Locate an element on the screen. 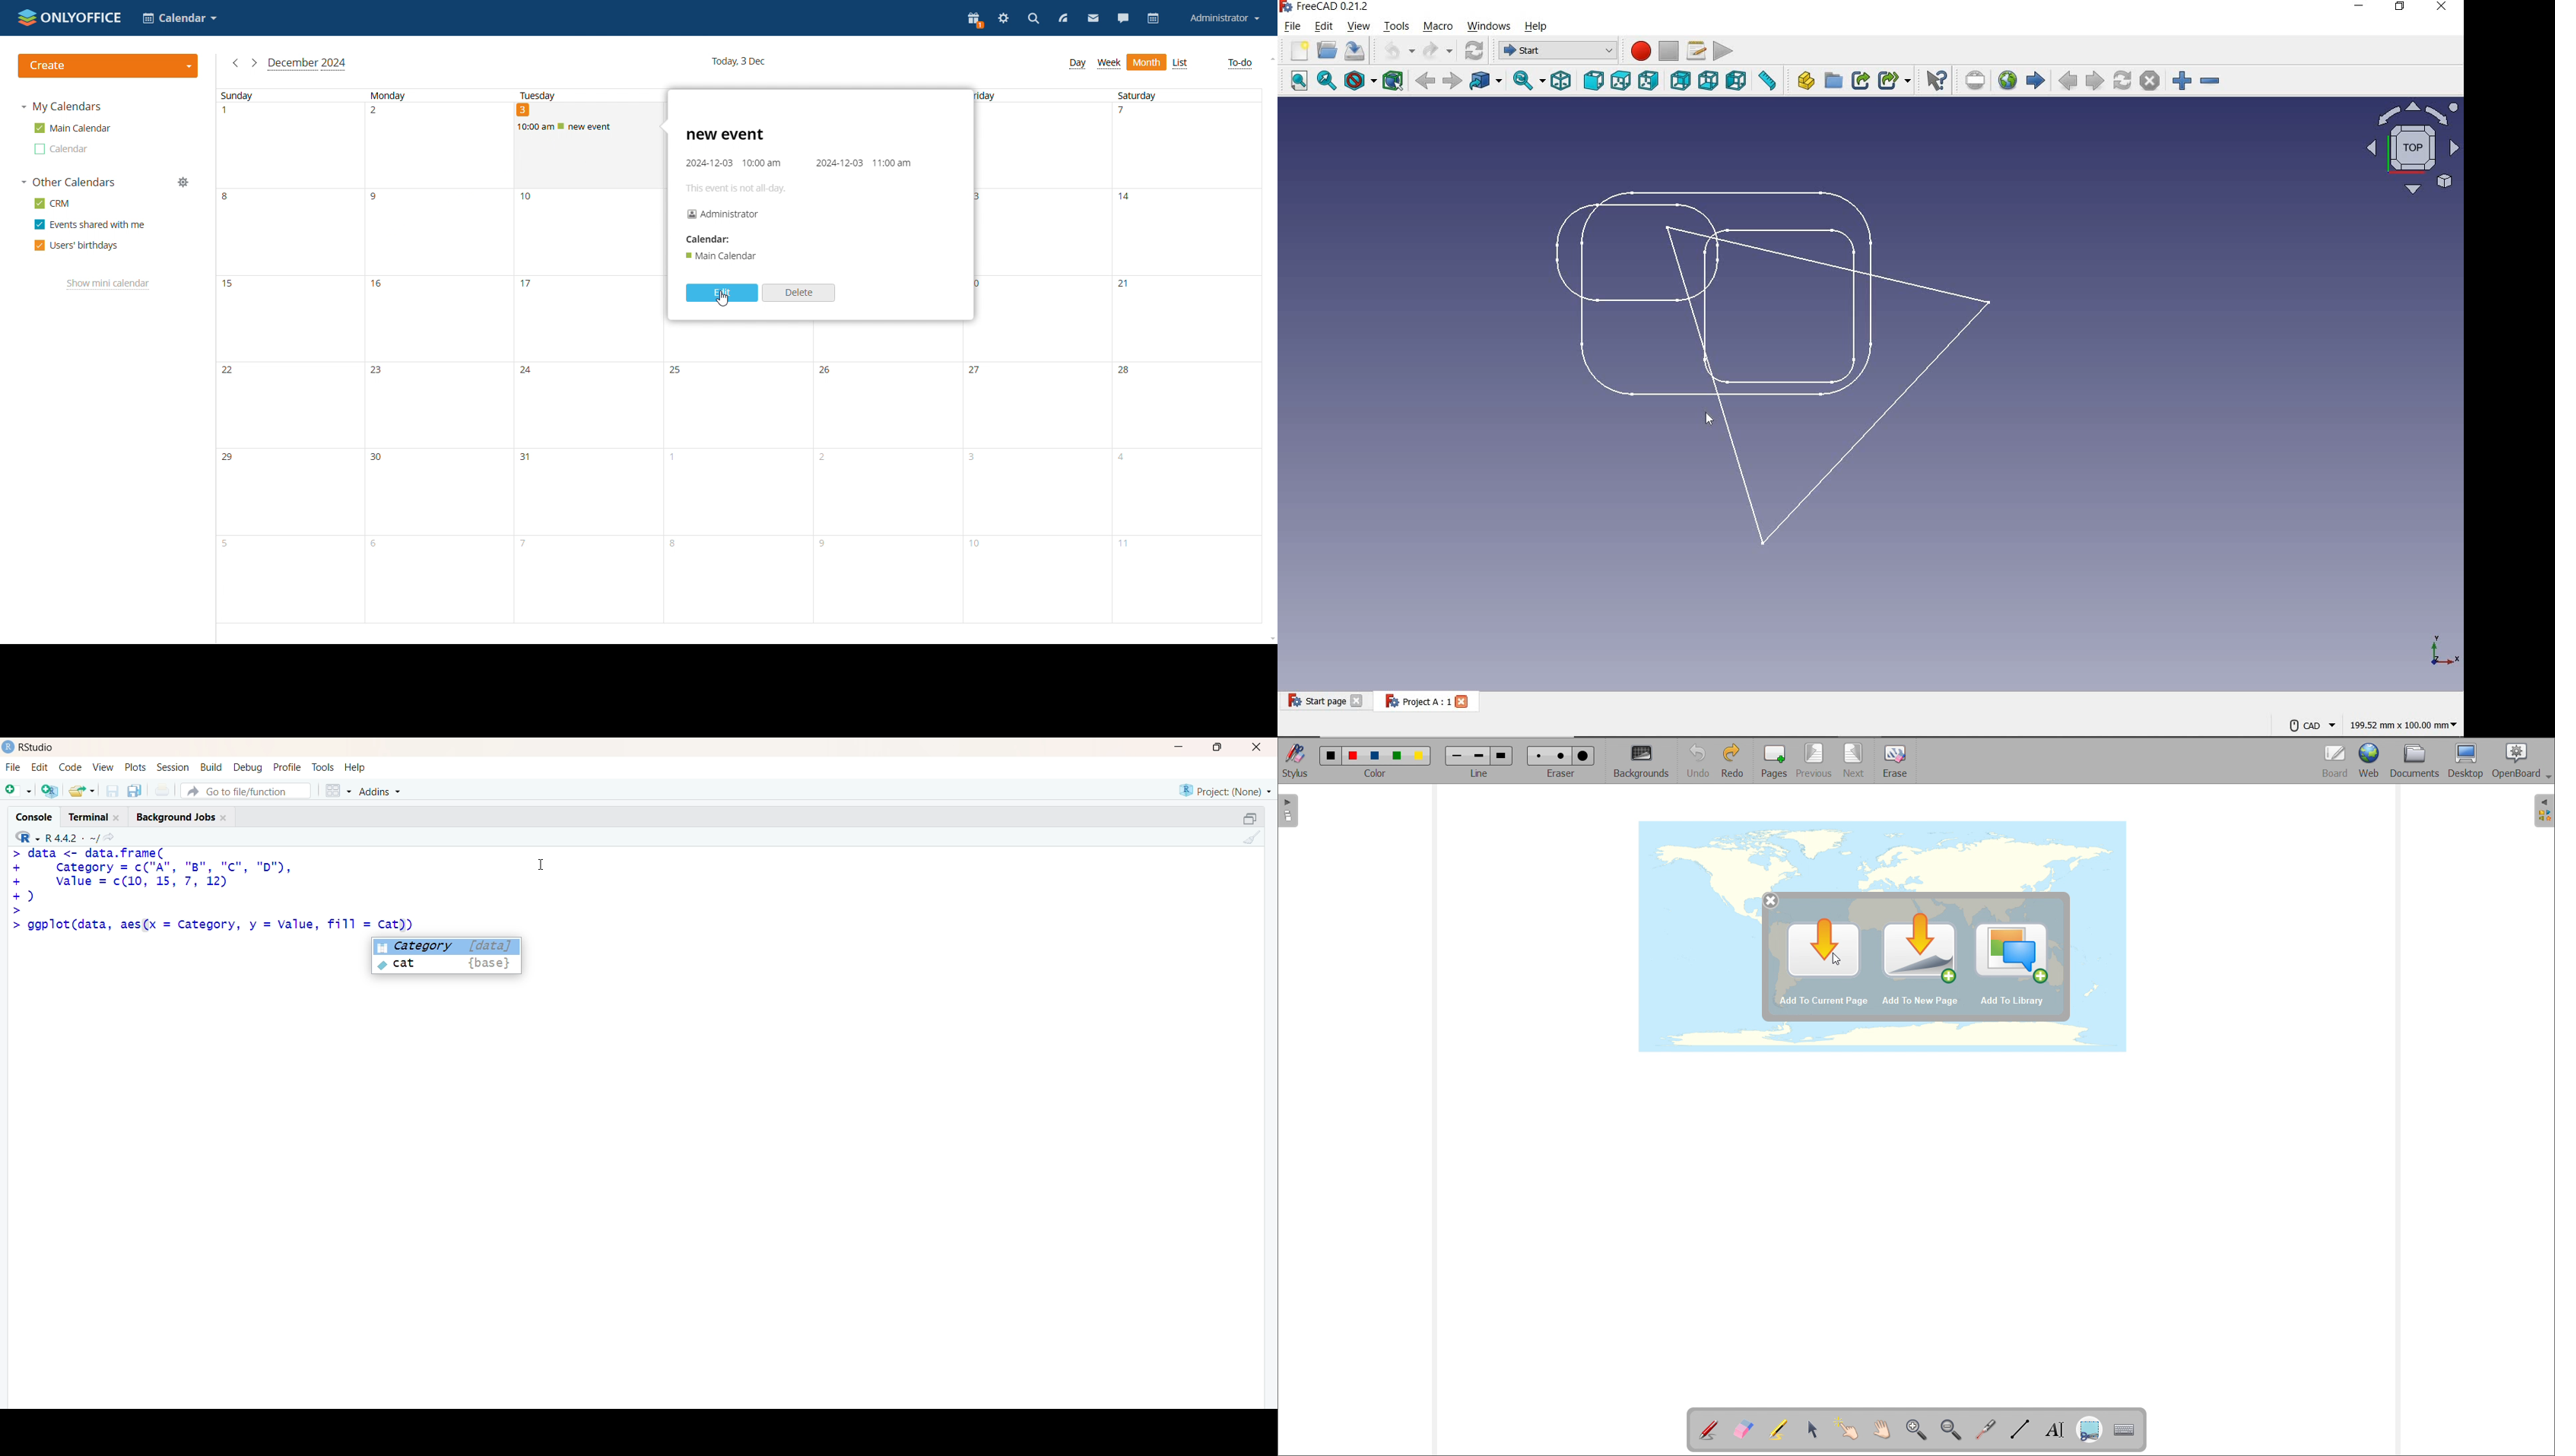 The image size is (2576, 1456). axis is located at coordinates (2445, 653).